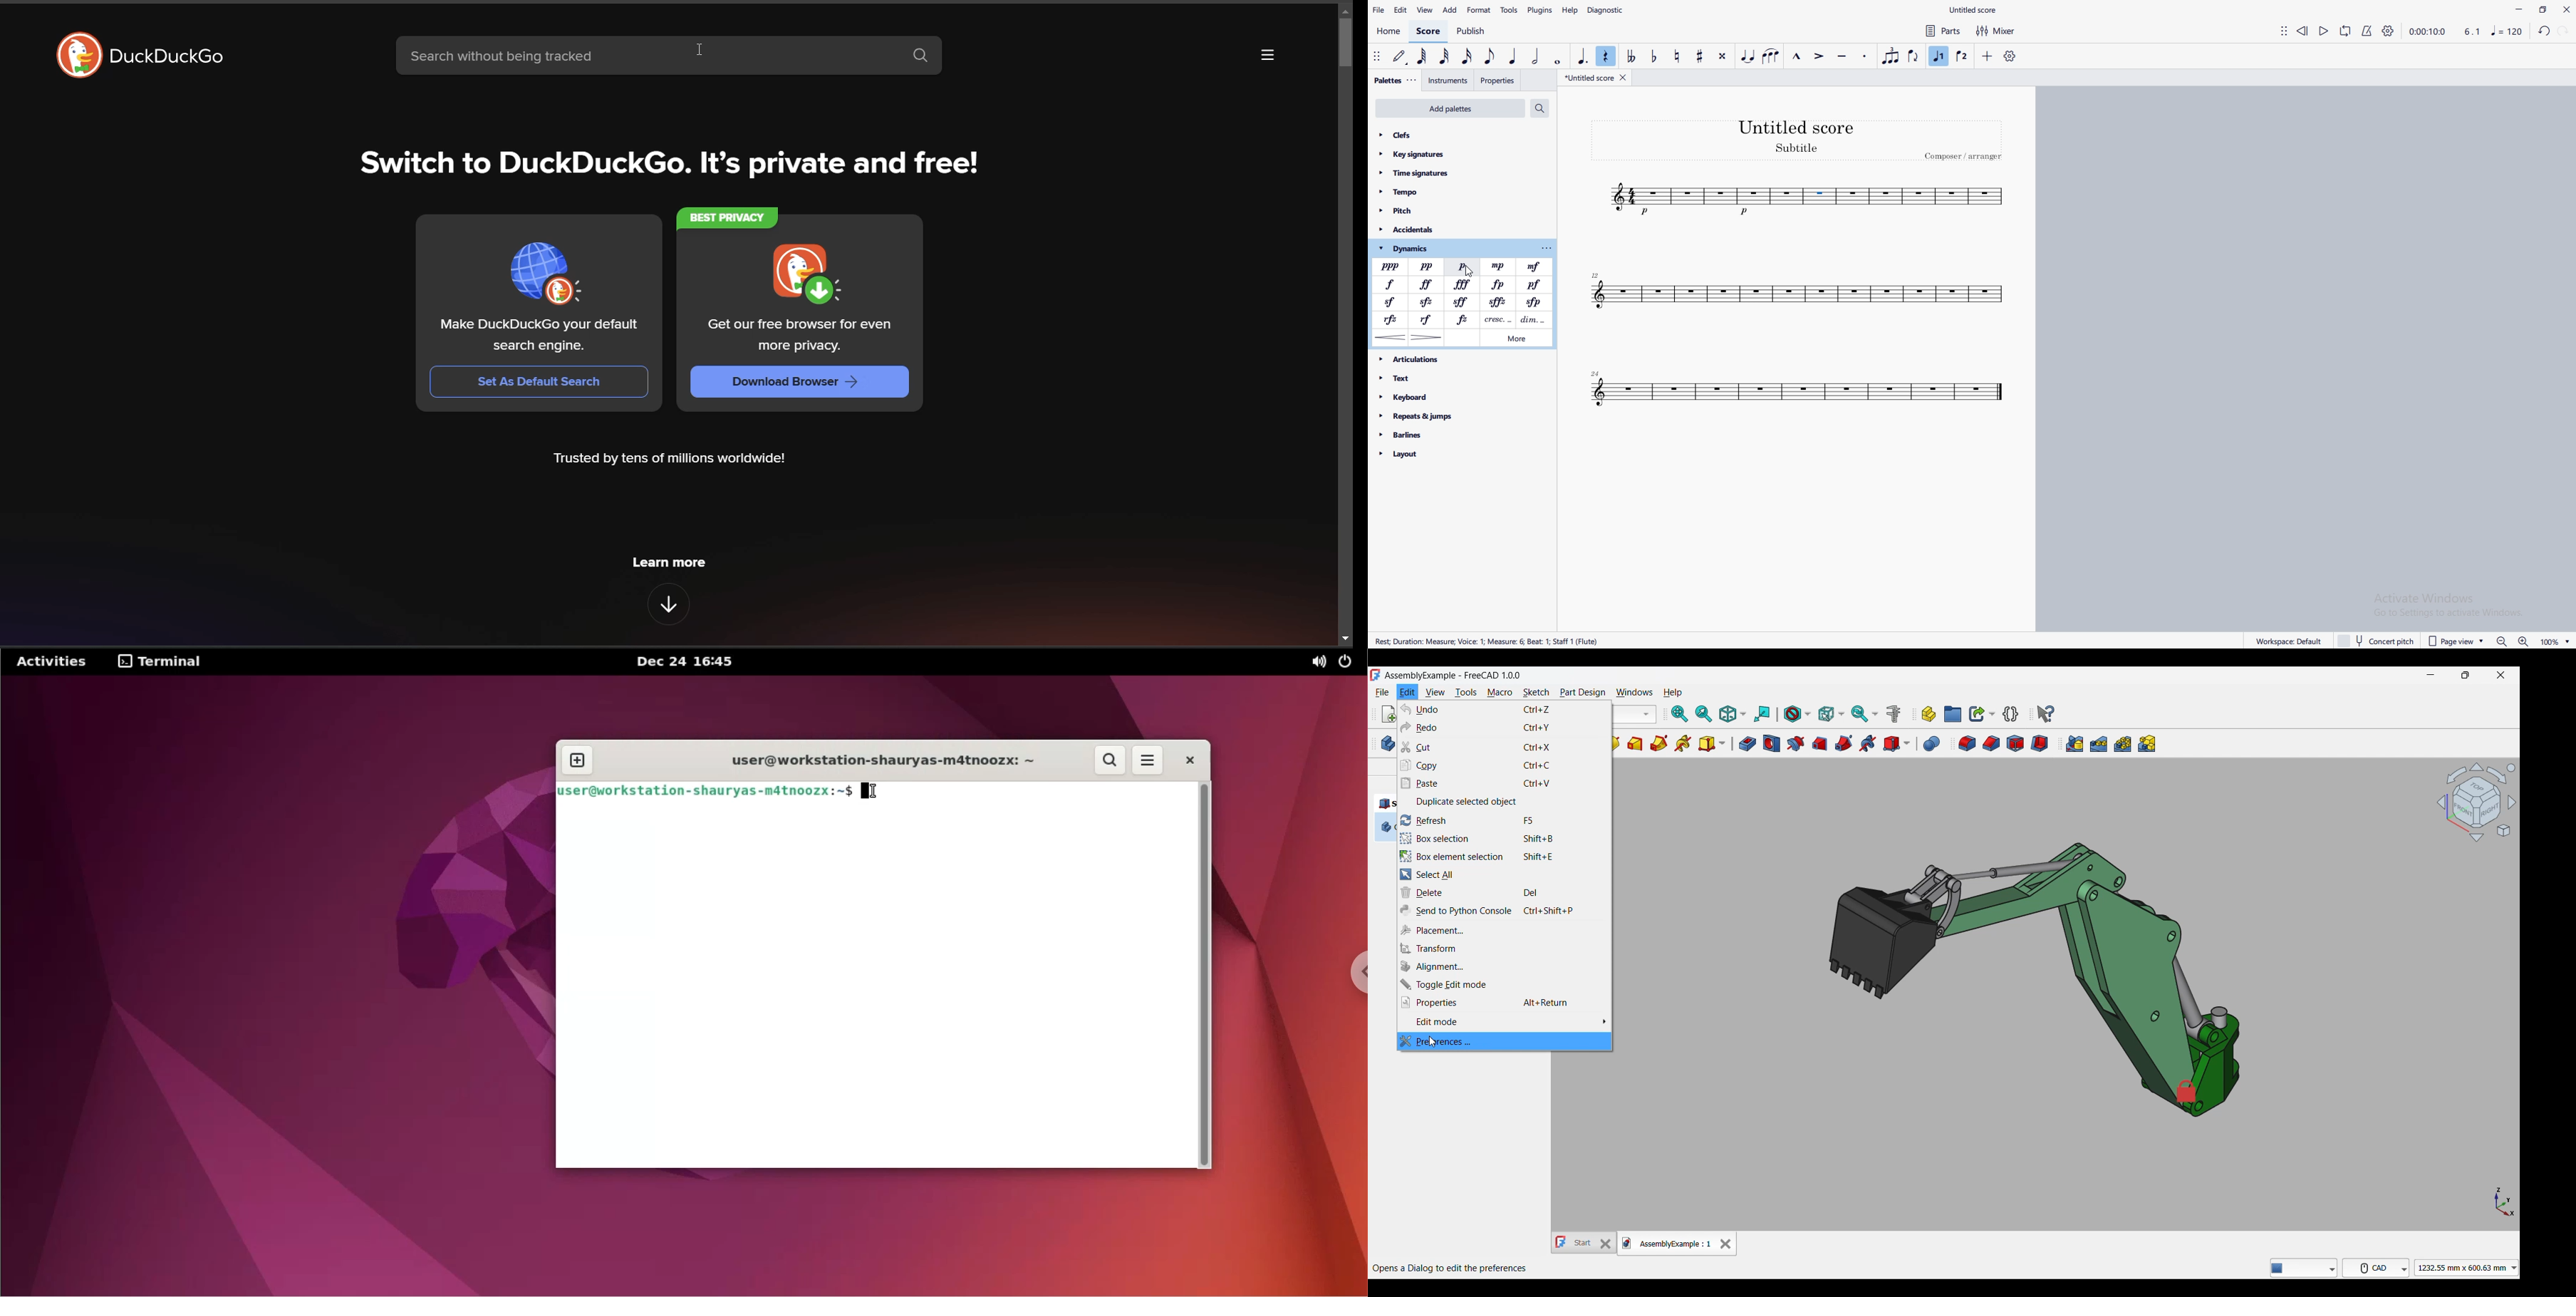 The image size is (2576, 1316). What do you see at coordinates (1982, 714) in the screenshot?
I see `Make link options` at bounding box center [1982, 714].